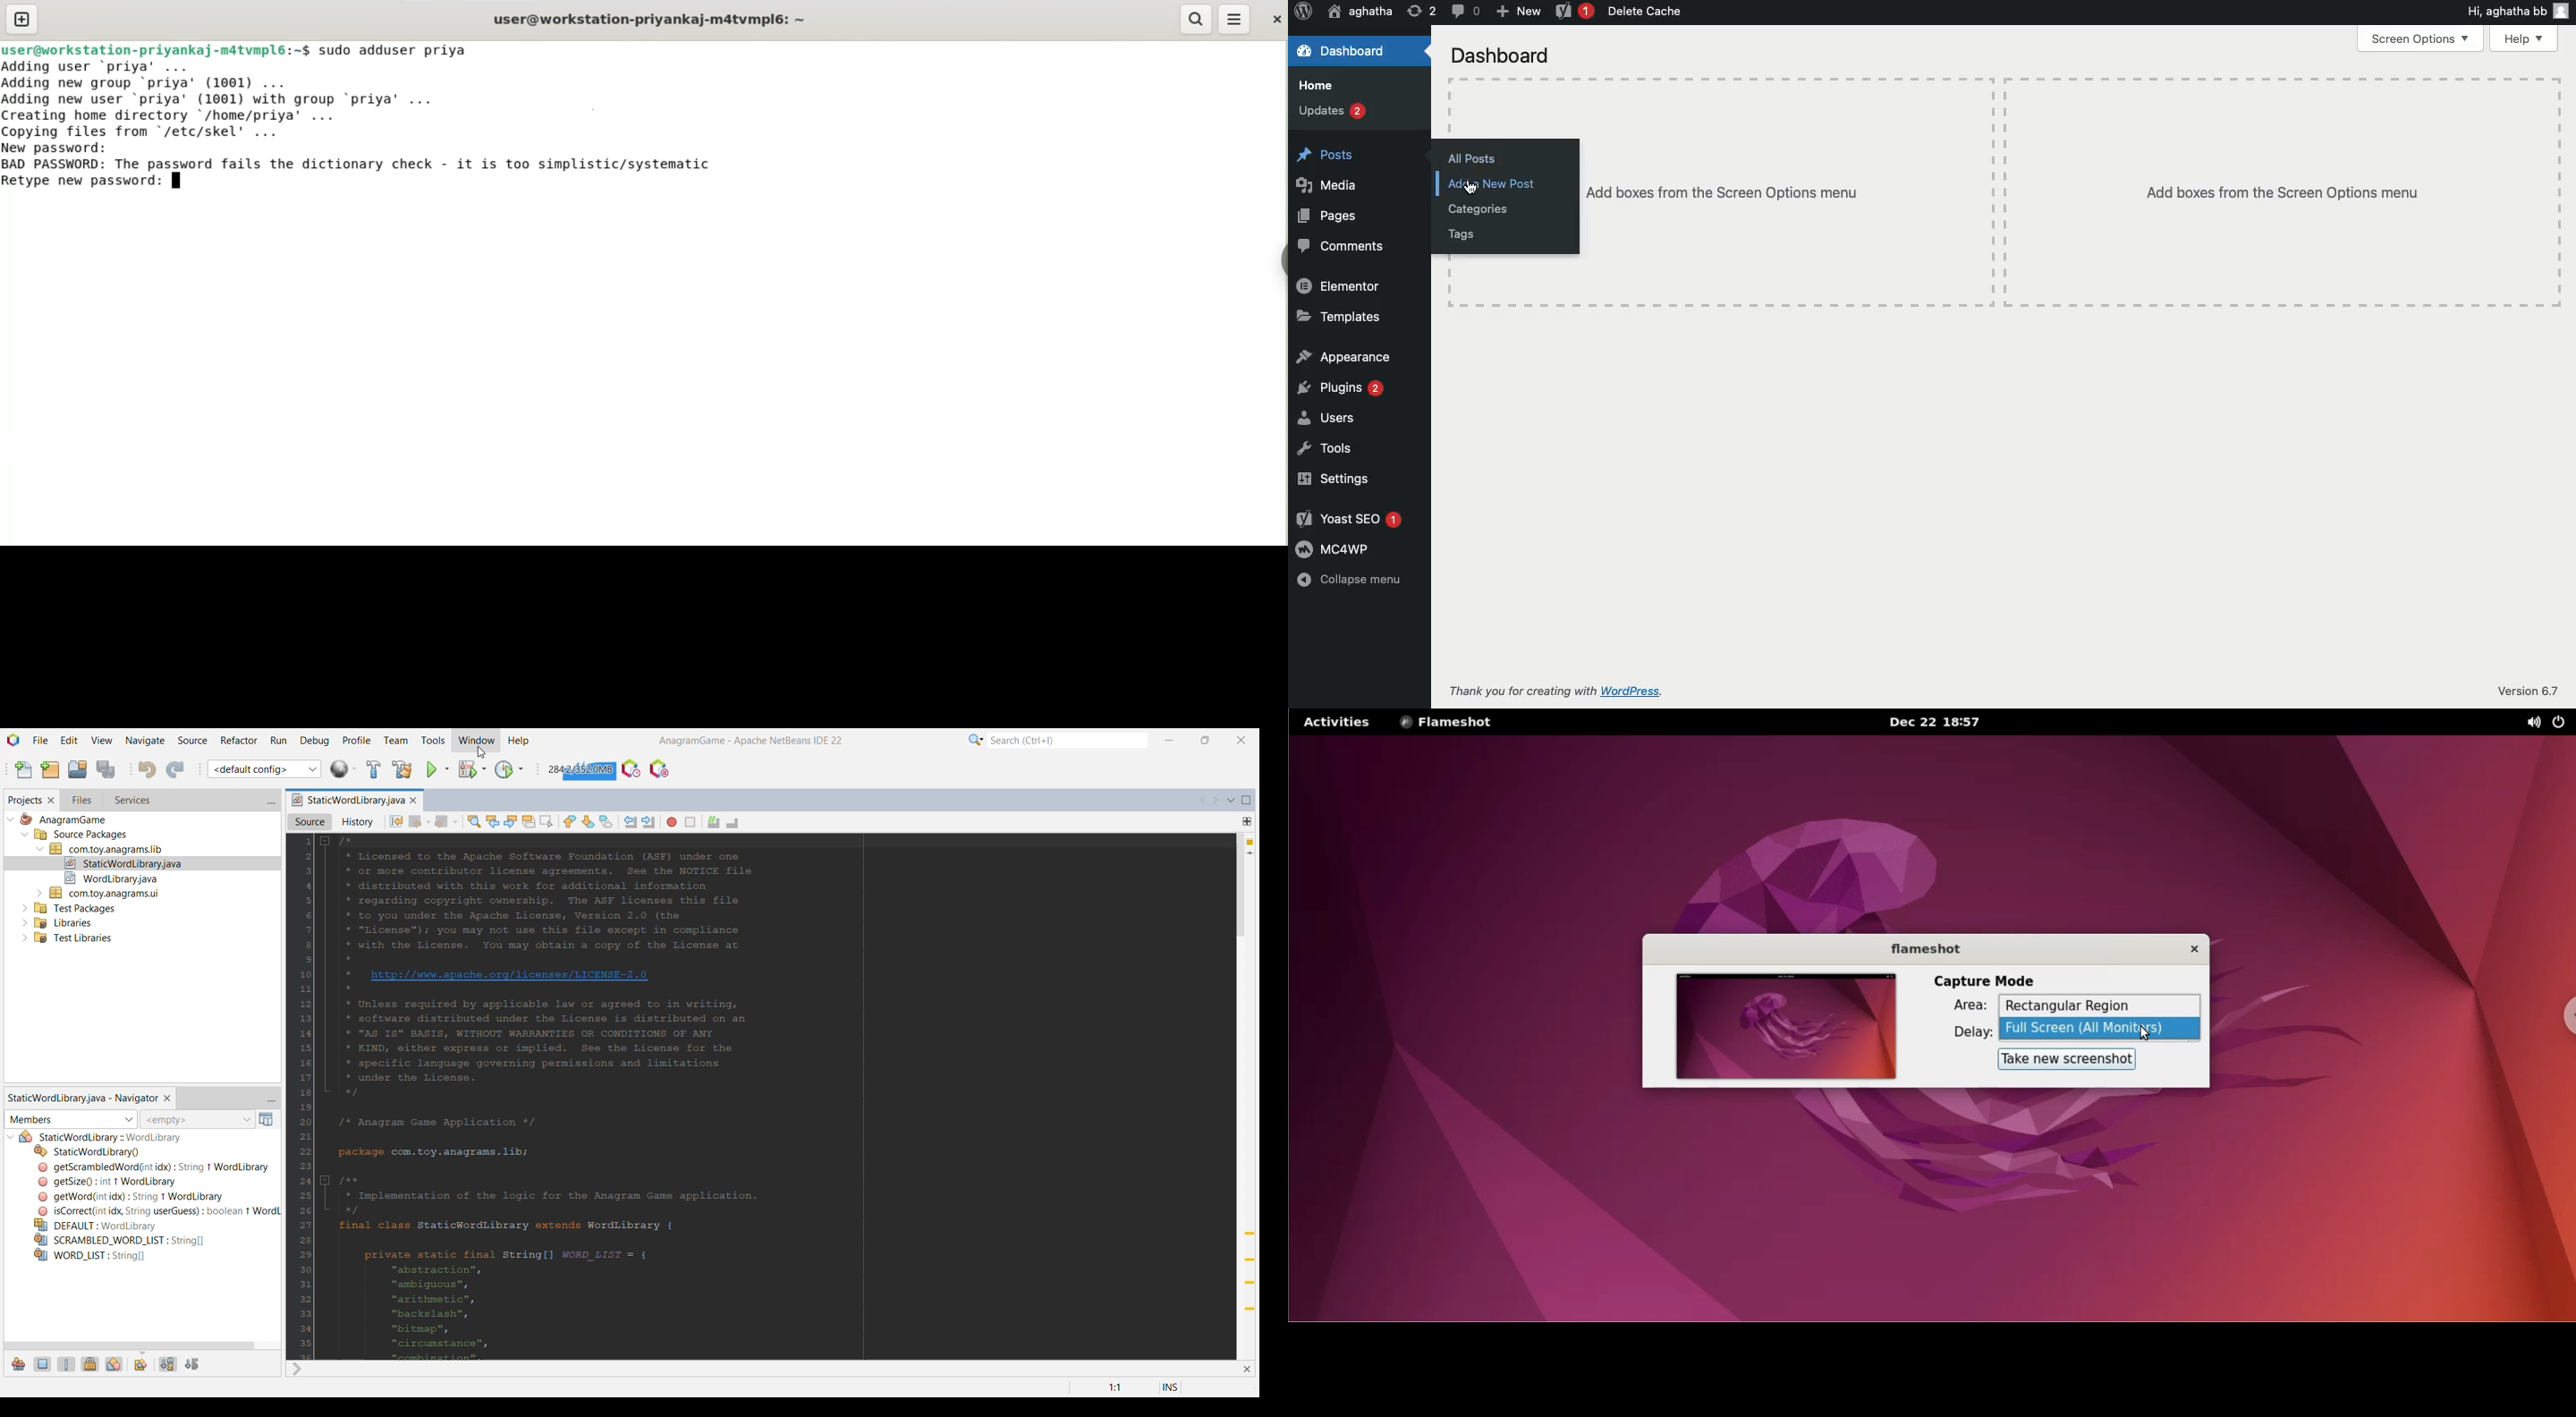 This screenshot has width=2576, height=1428. What do you see at coordinates (1574, 12) in the screenshot?
I see `Yoast` at bounding box center [1574, 12].